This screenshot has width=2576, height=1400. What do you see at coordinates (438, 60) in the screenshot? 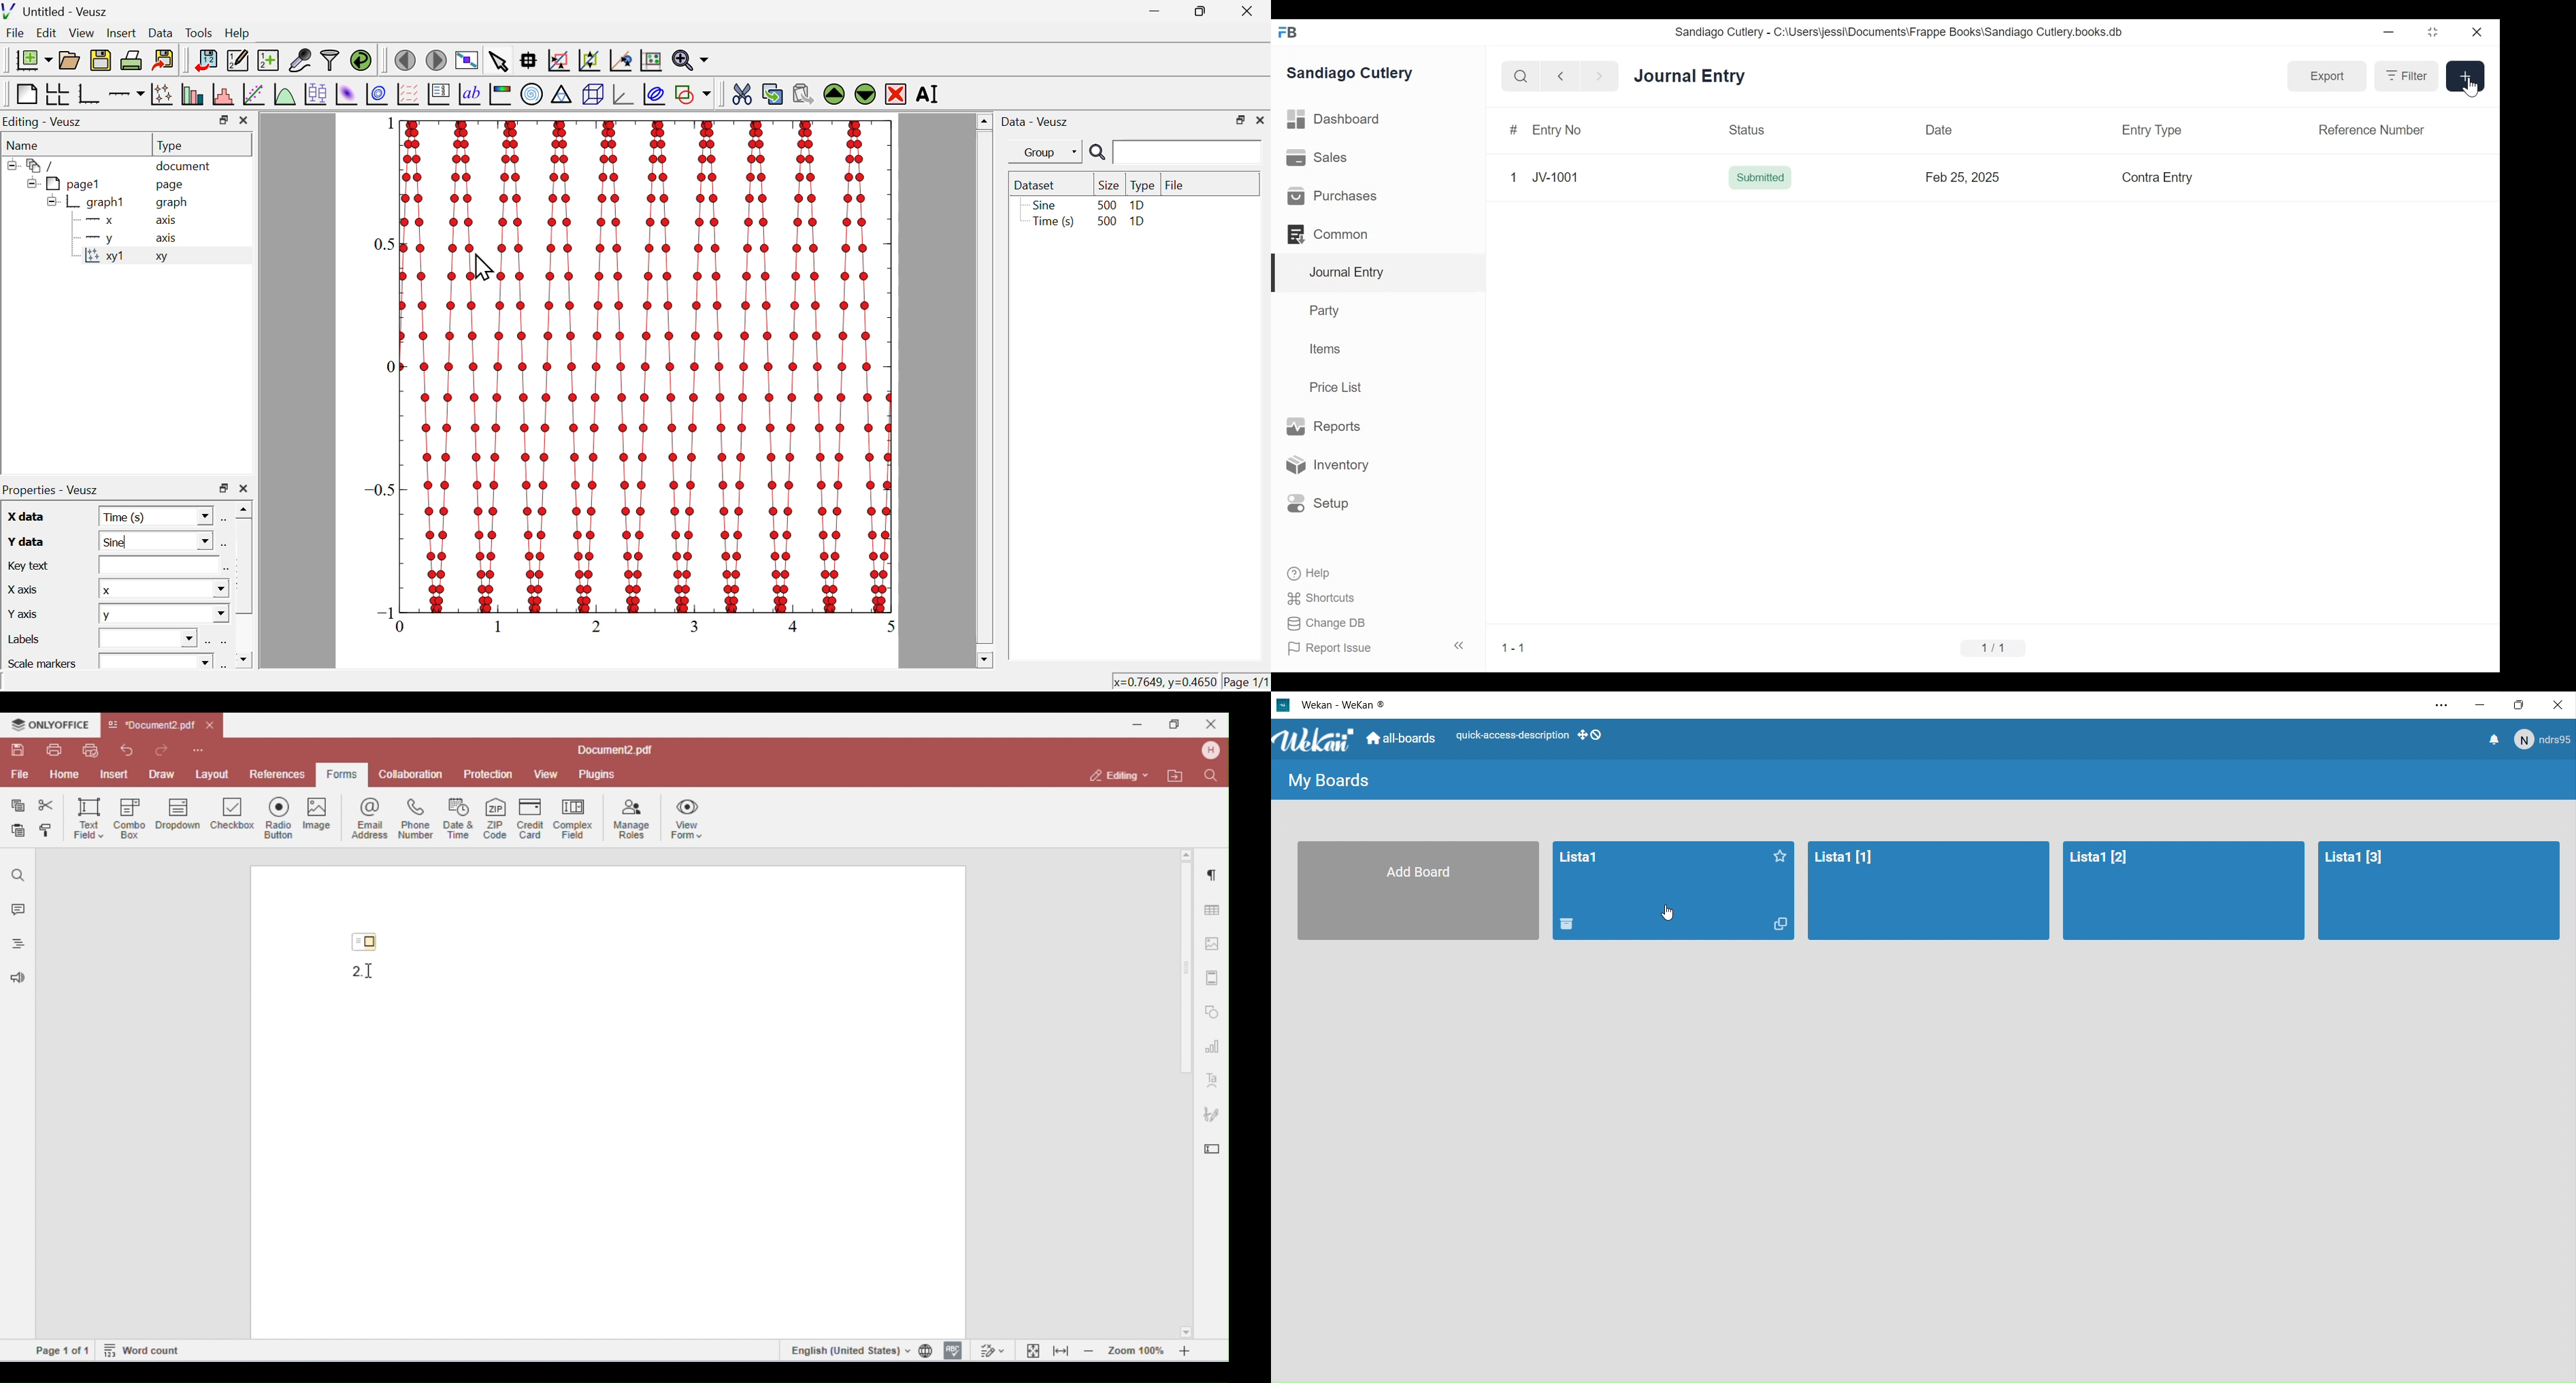
I see `move to the next page` at bounding box center [438, 60].